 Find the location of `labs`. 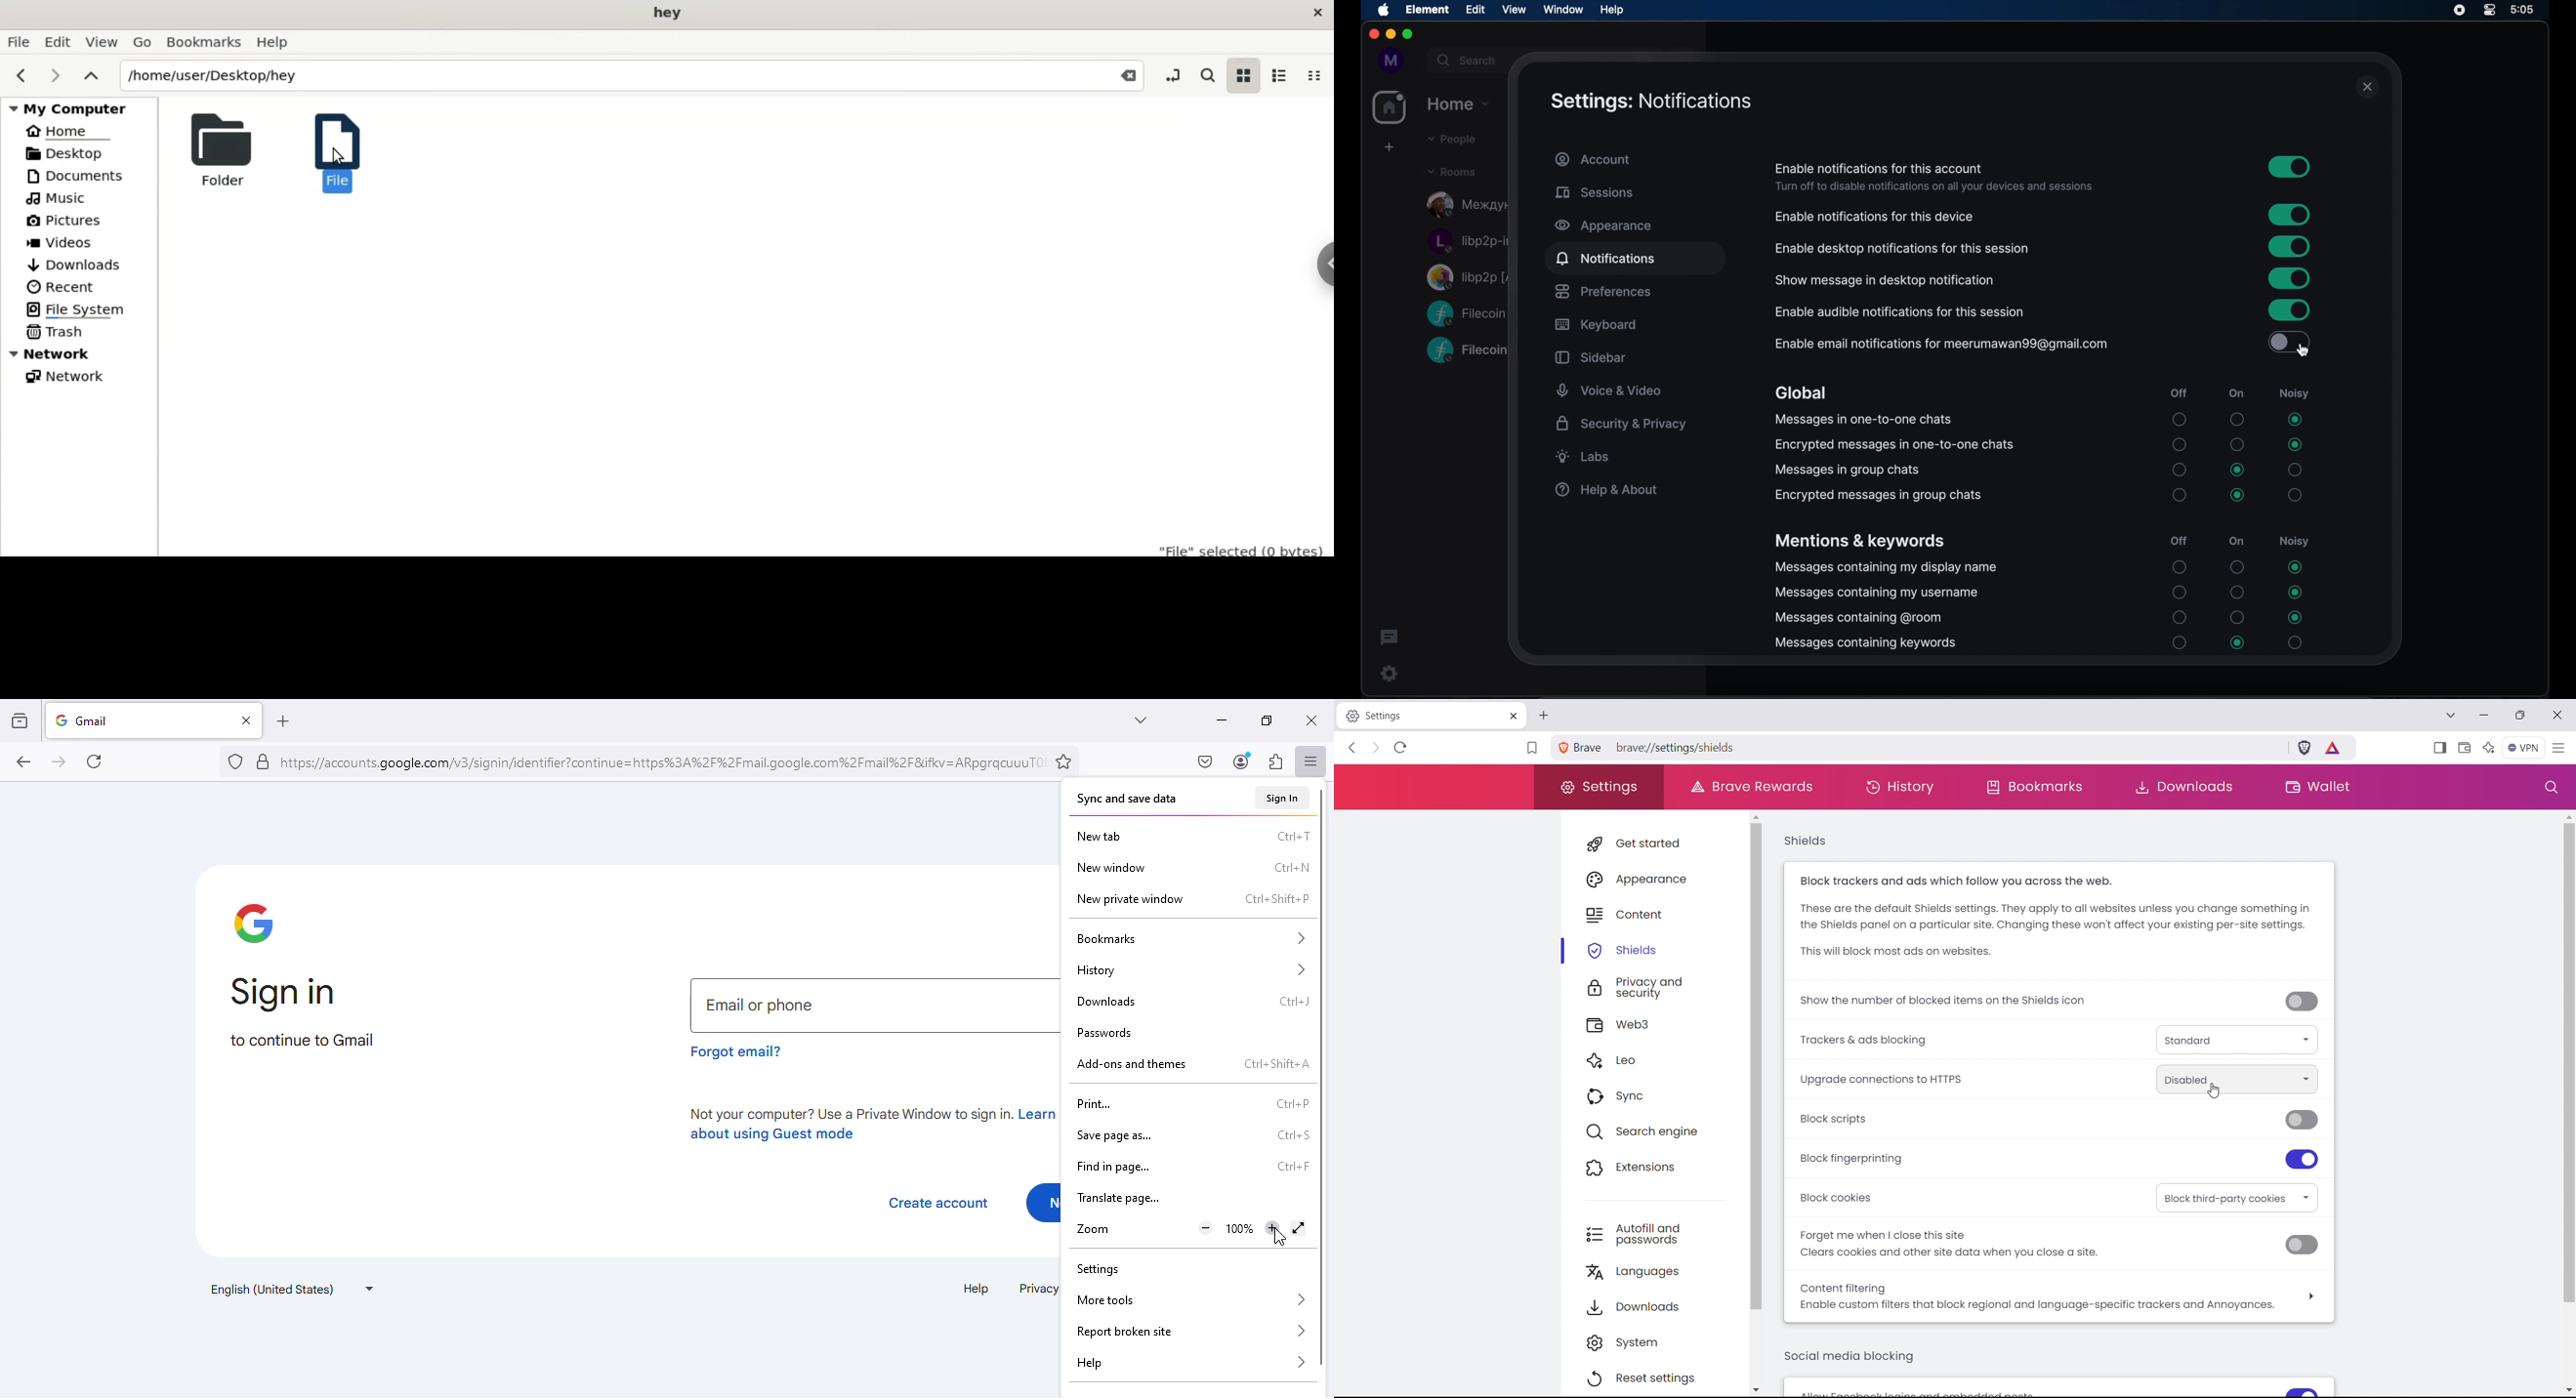

labs is located at coordinates (1583, 456).